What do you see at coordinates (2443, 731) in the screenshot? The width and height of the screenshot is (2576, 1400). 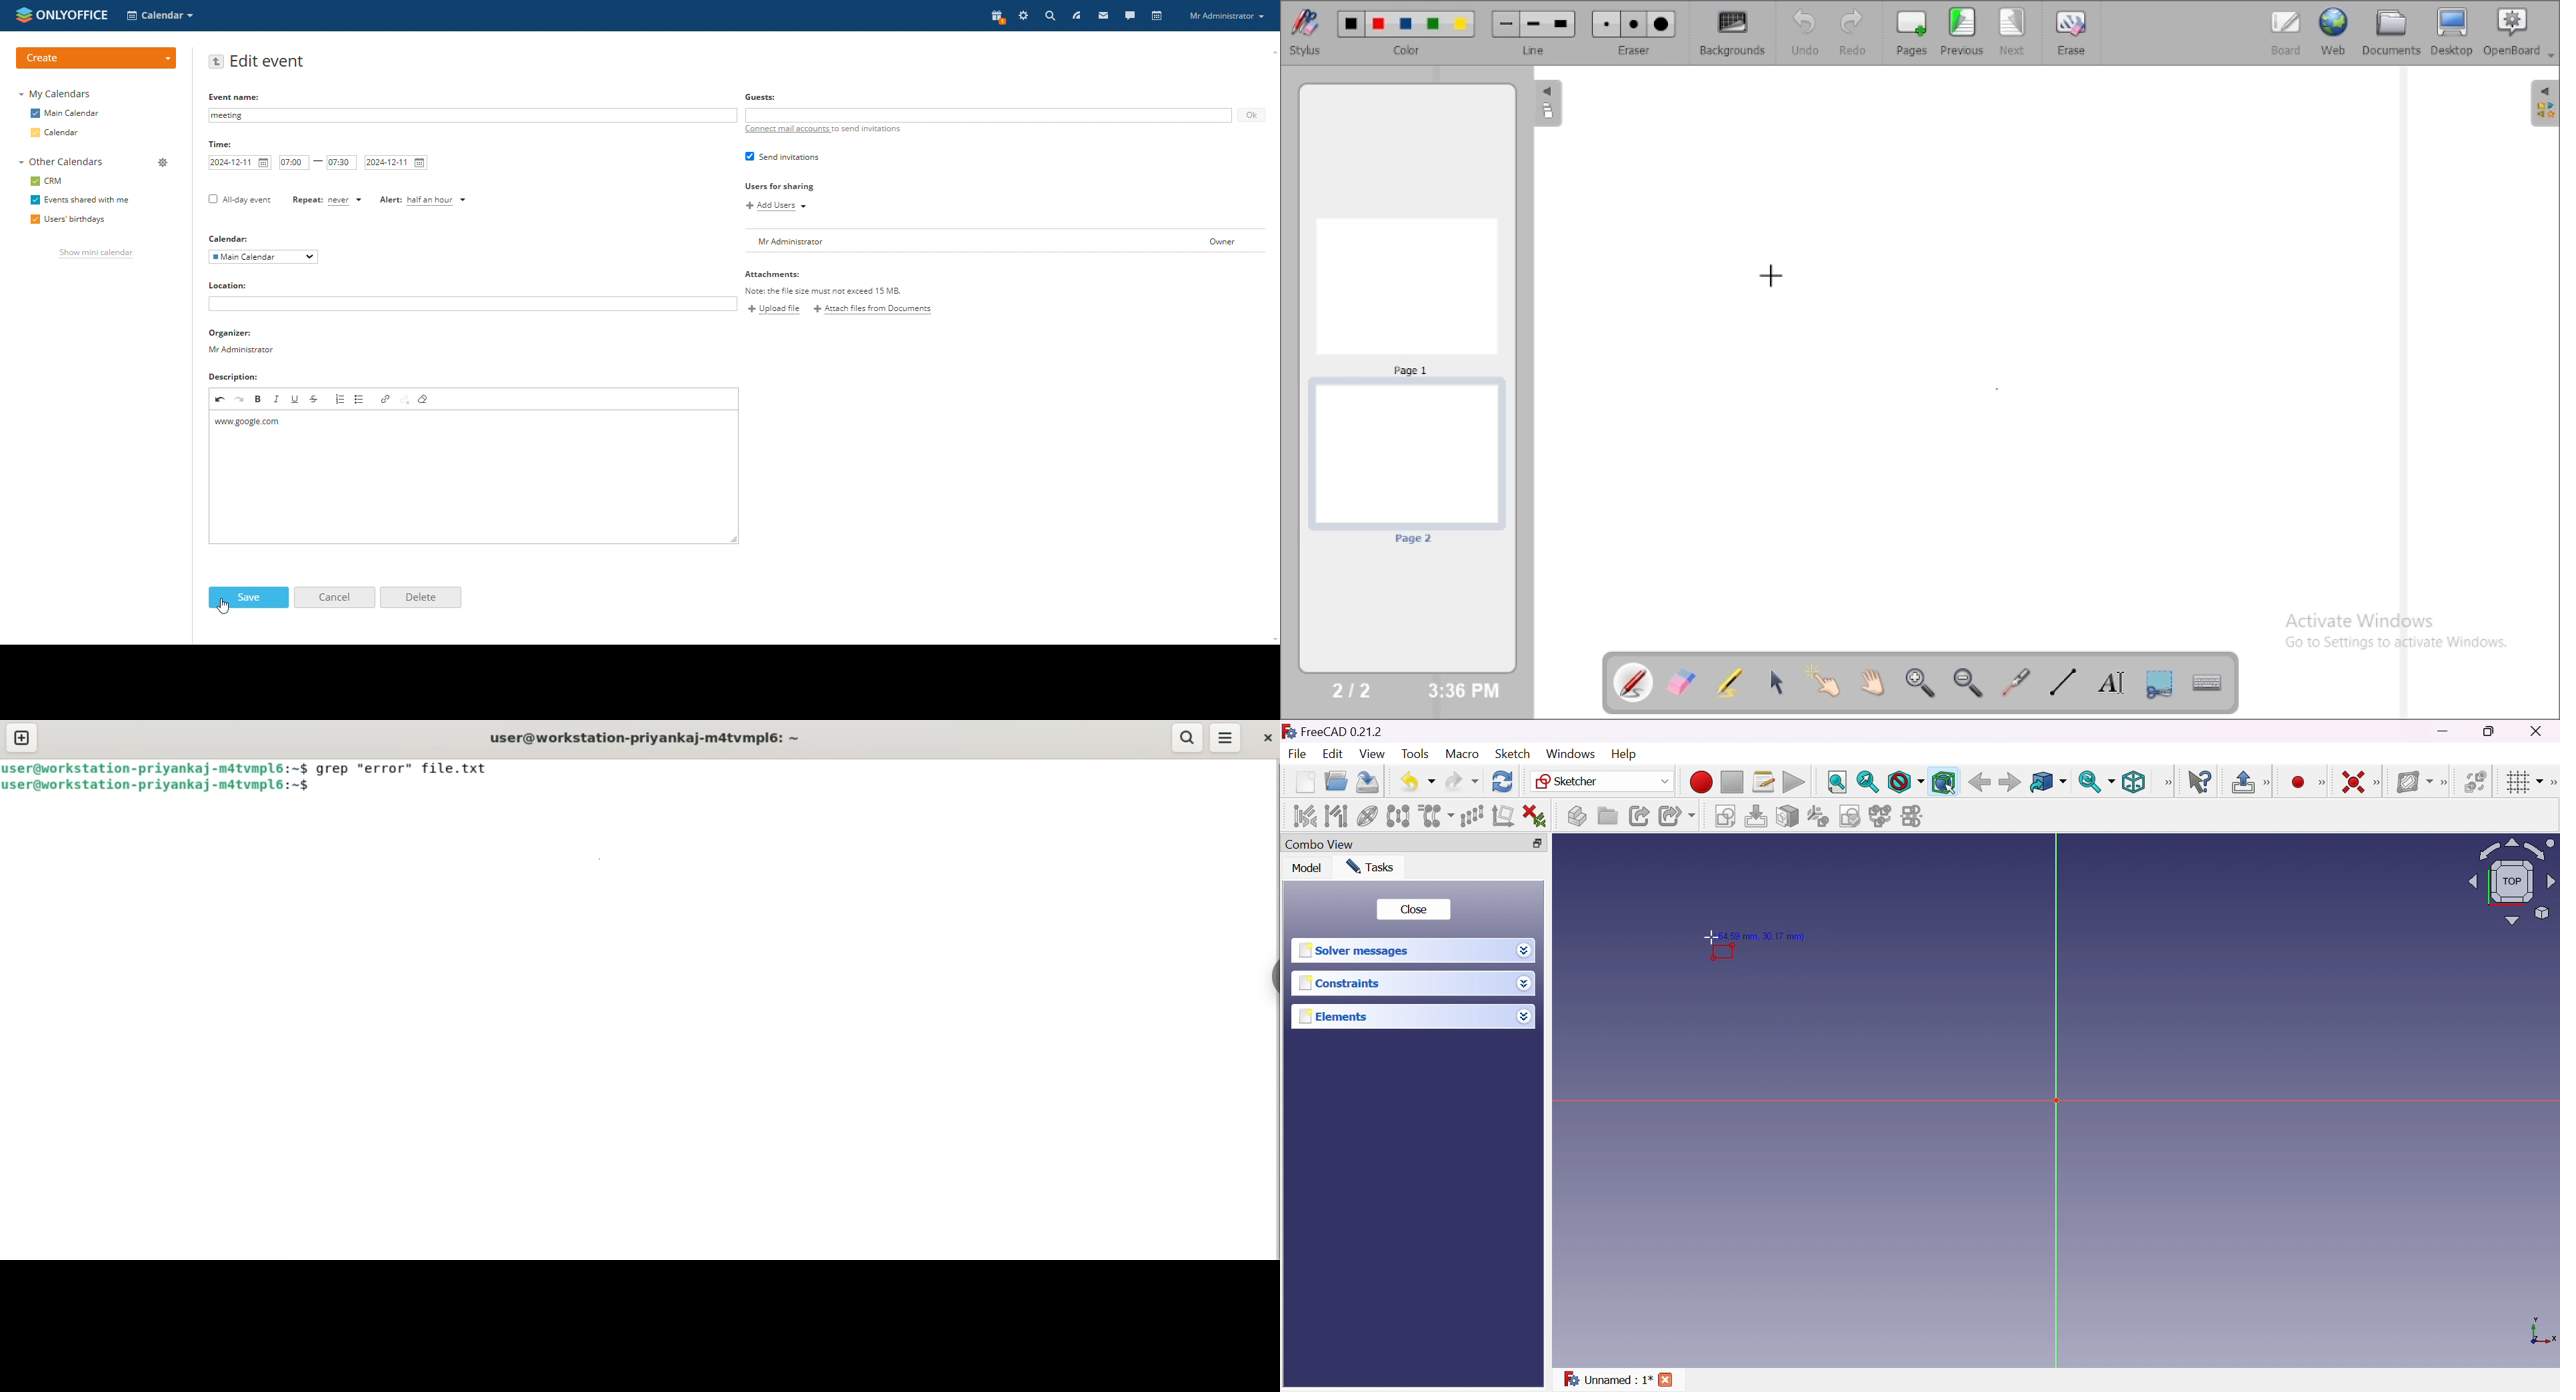 I see `Minimize` at bounding box center [2443, 731].